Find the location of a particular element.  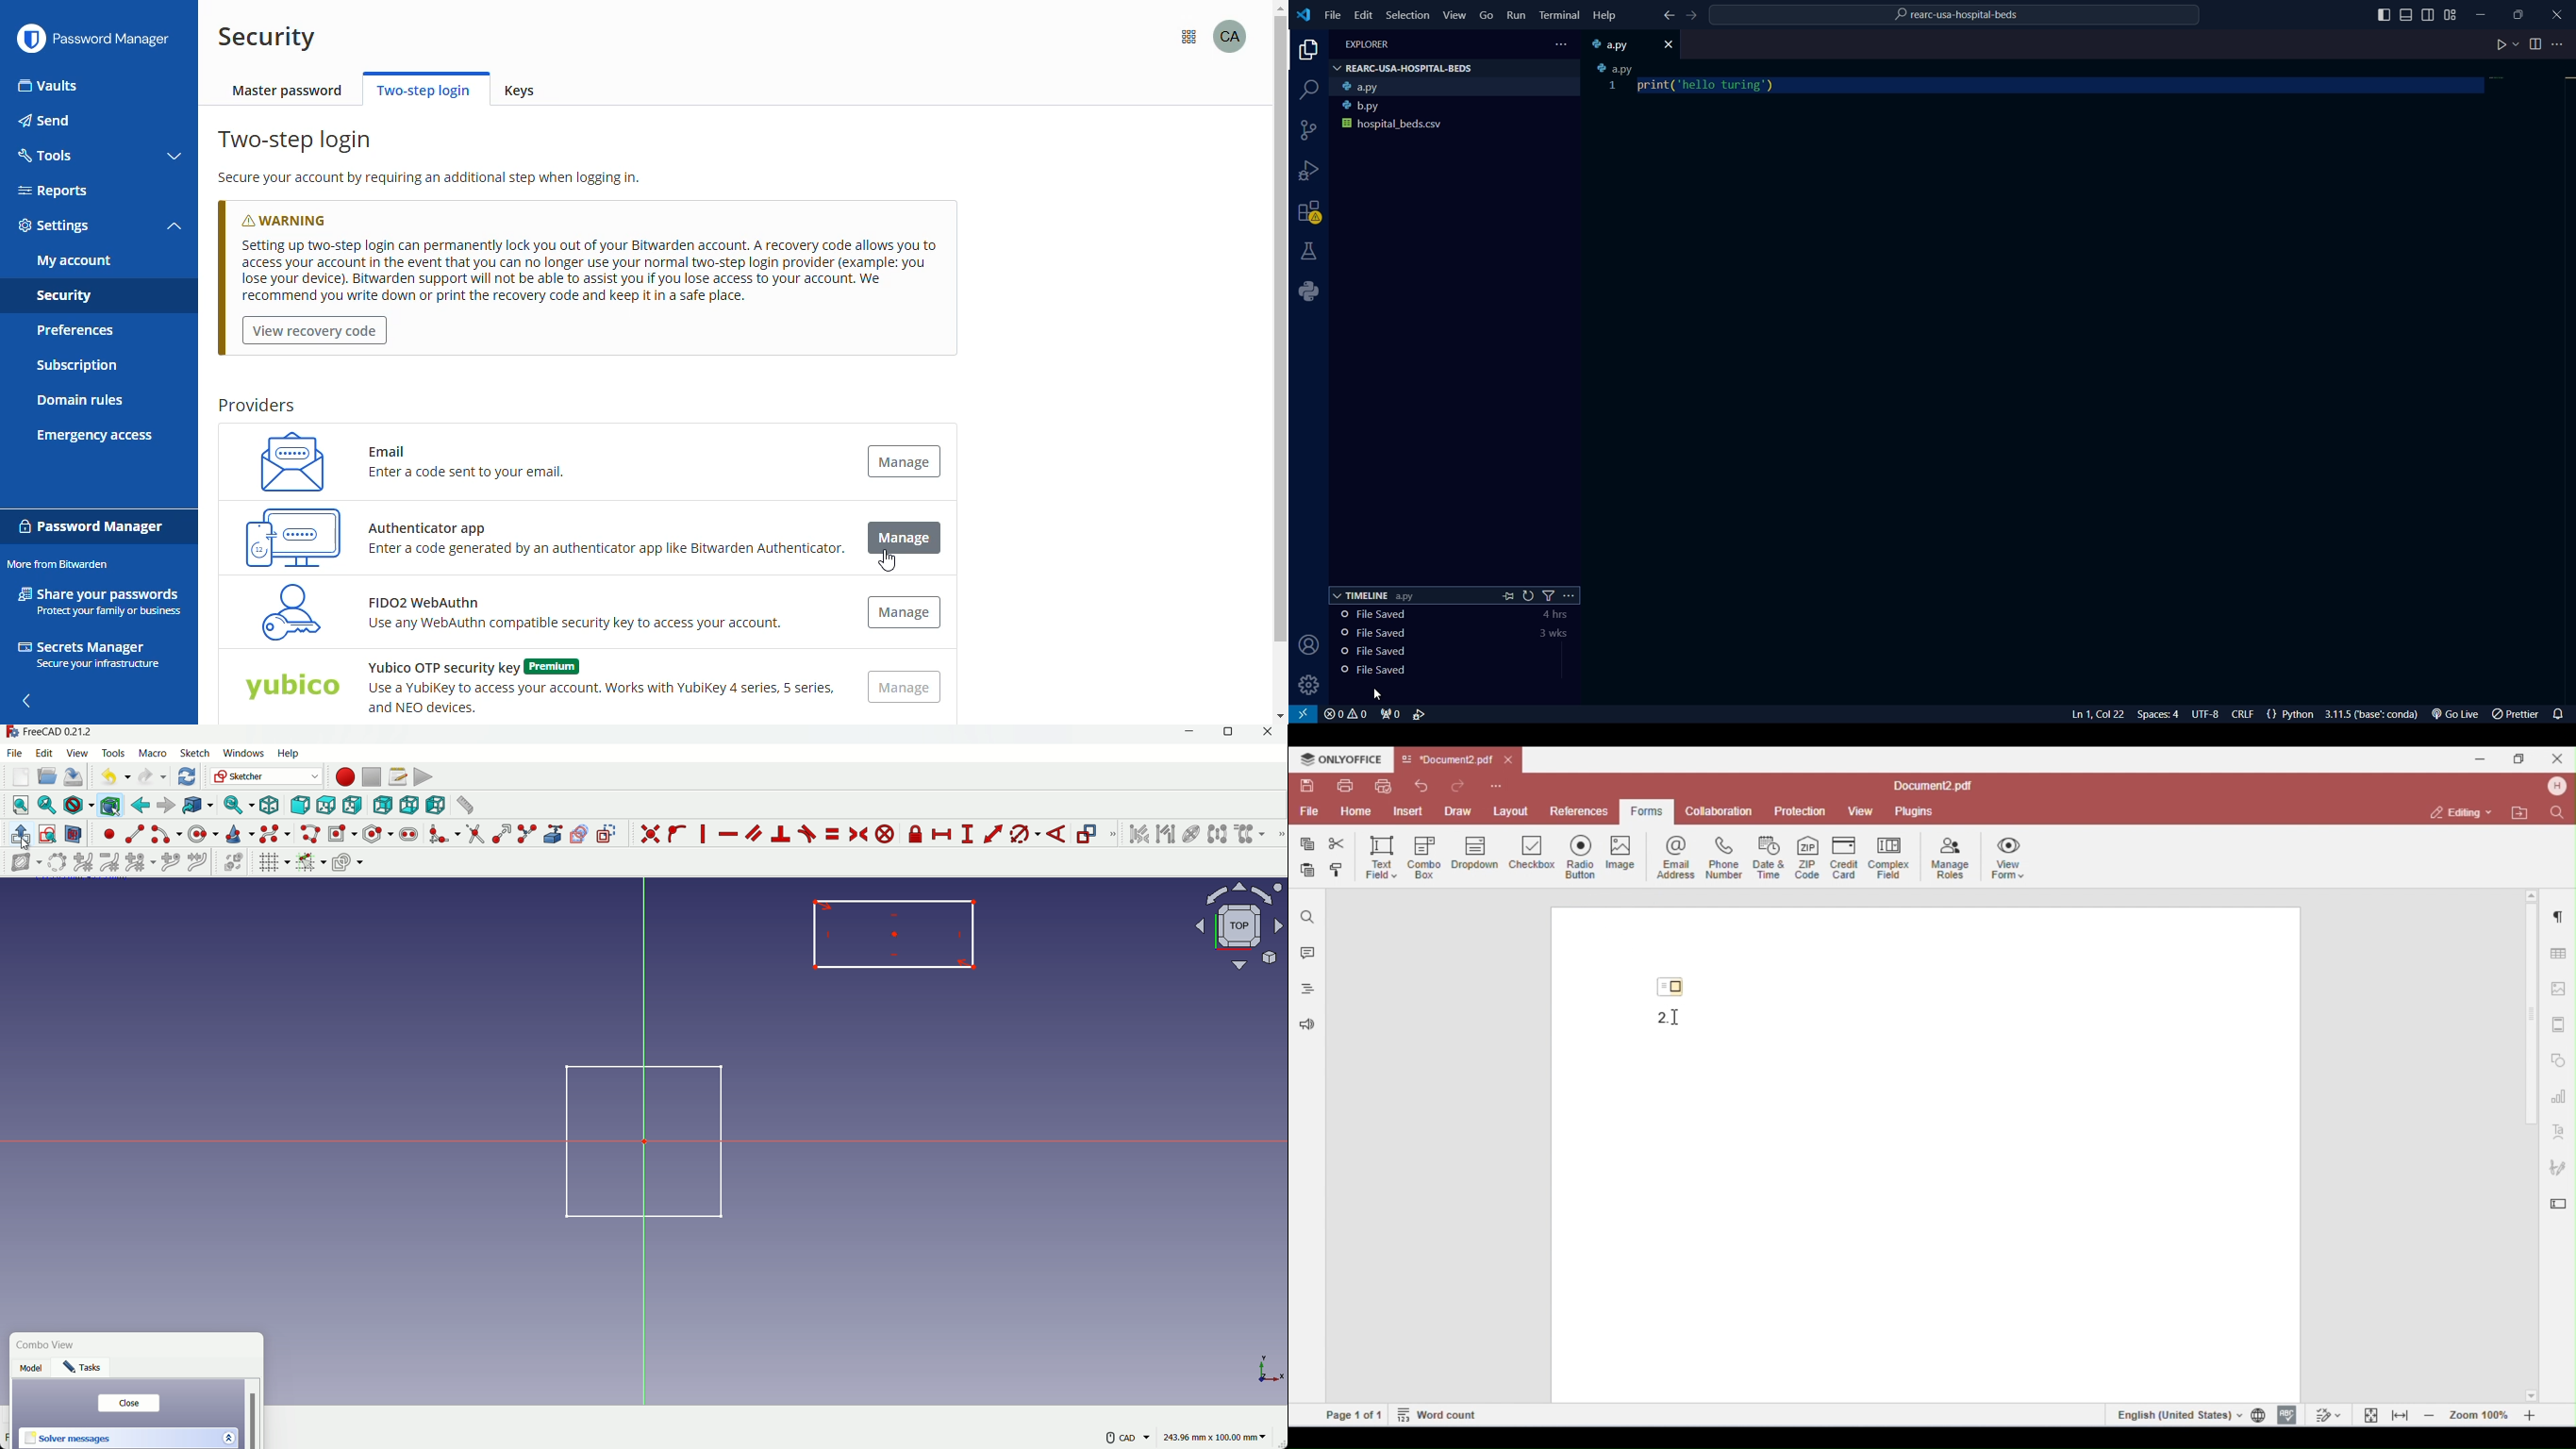

create fillet is located at coordinates (443, 834).